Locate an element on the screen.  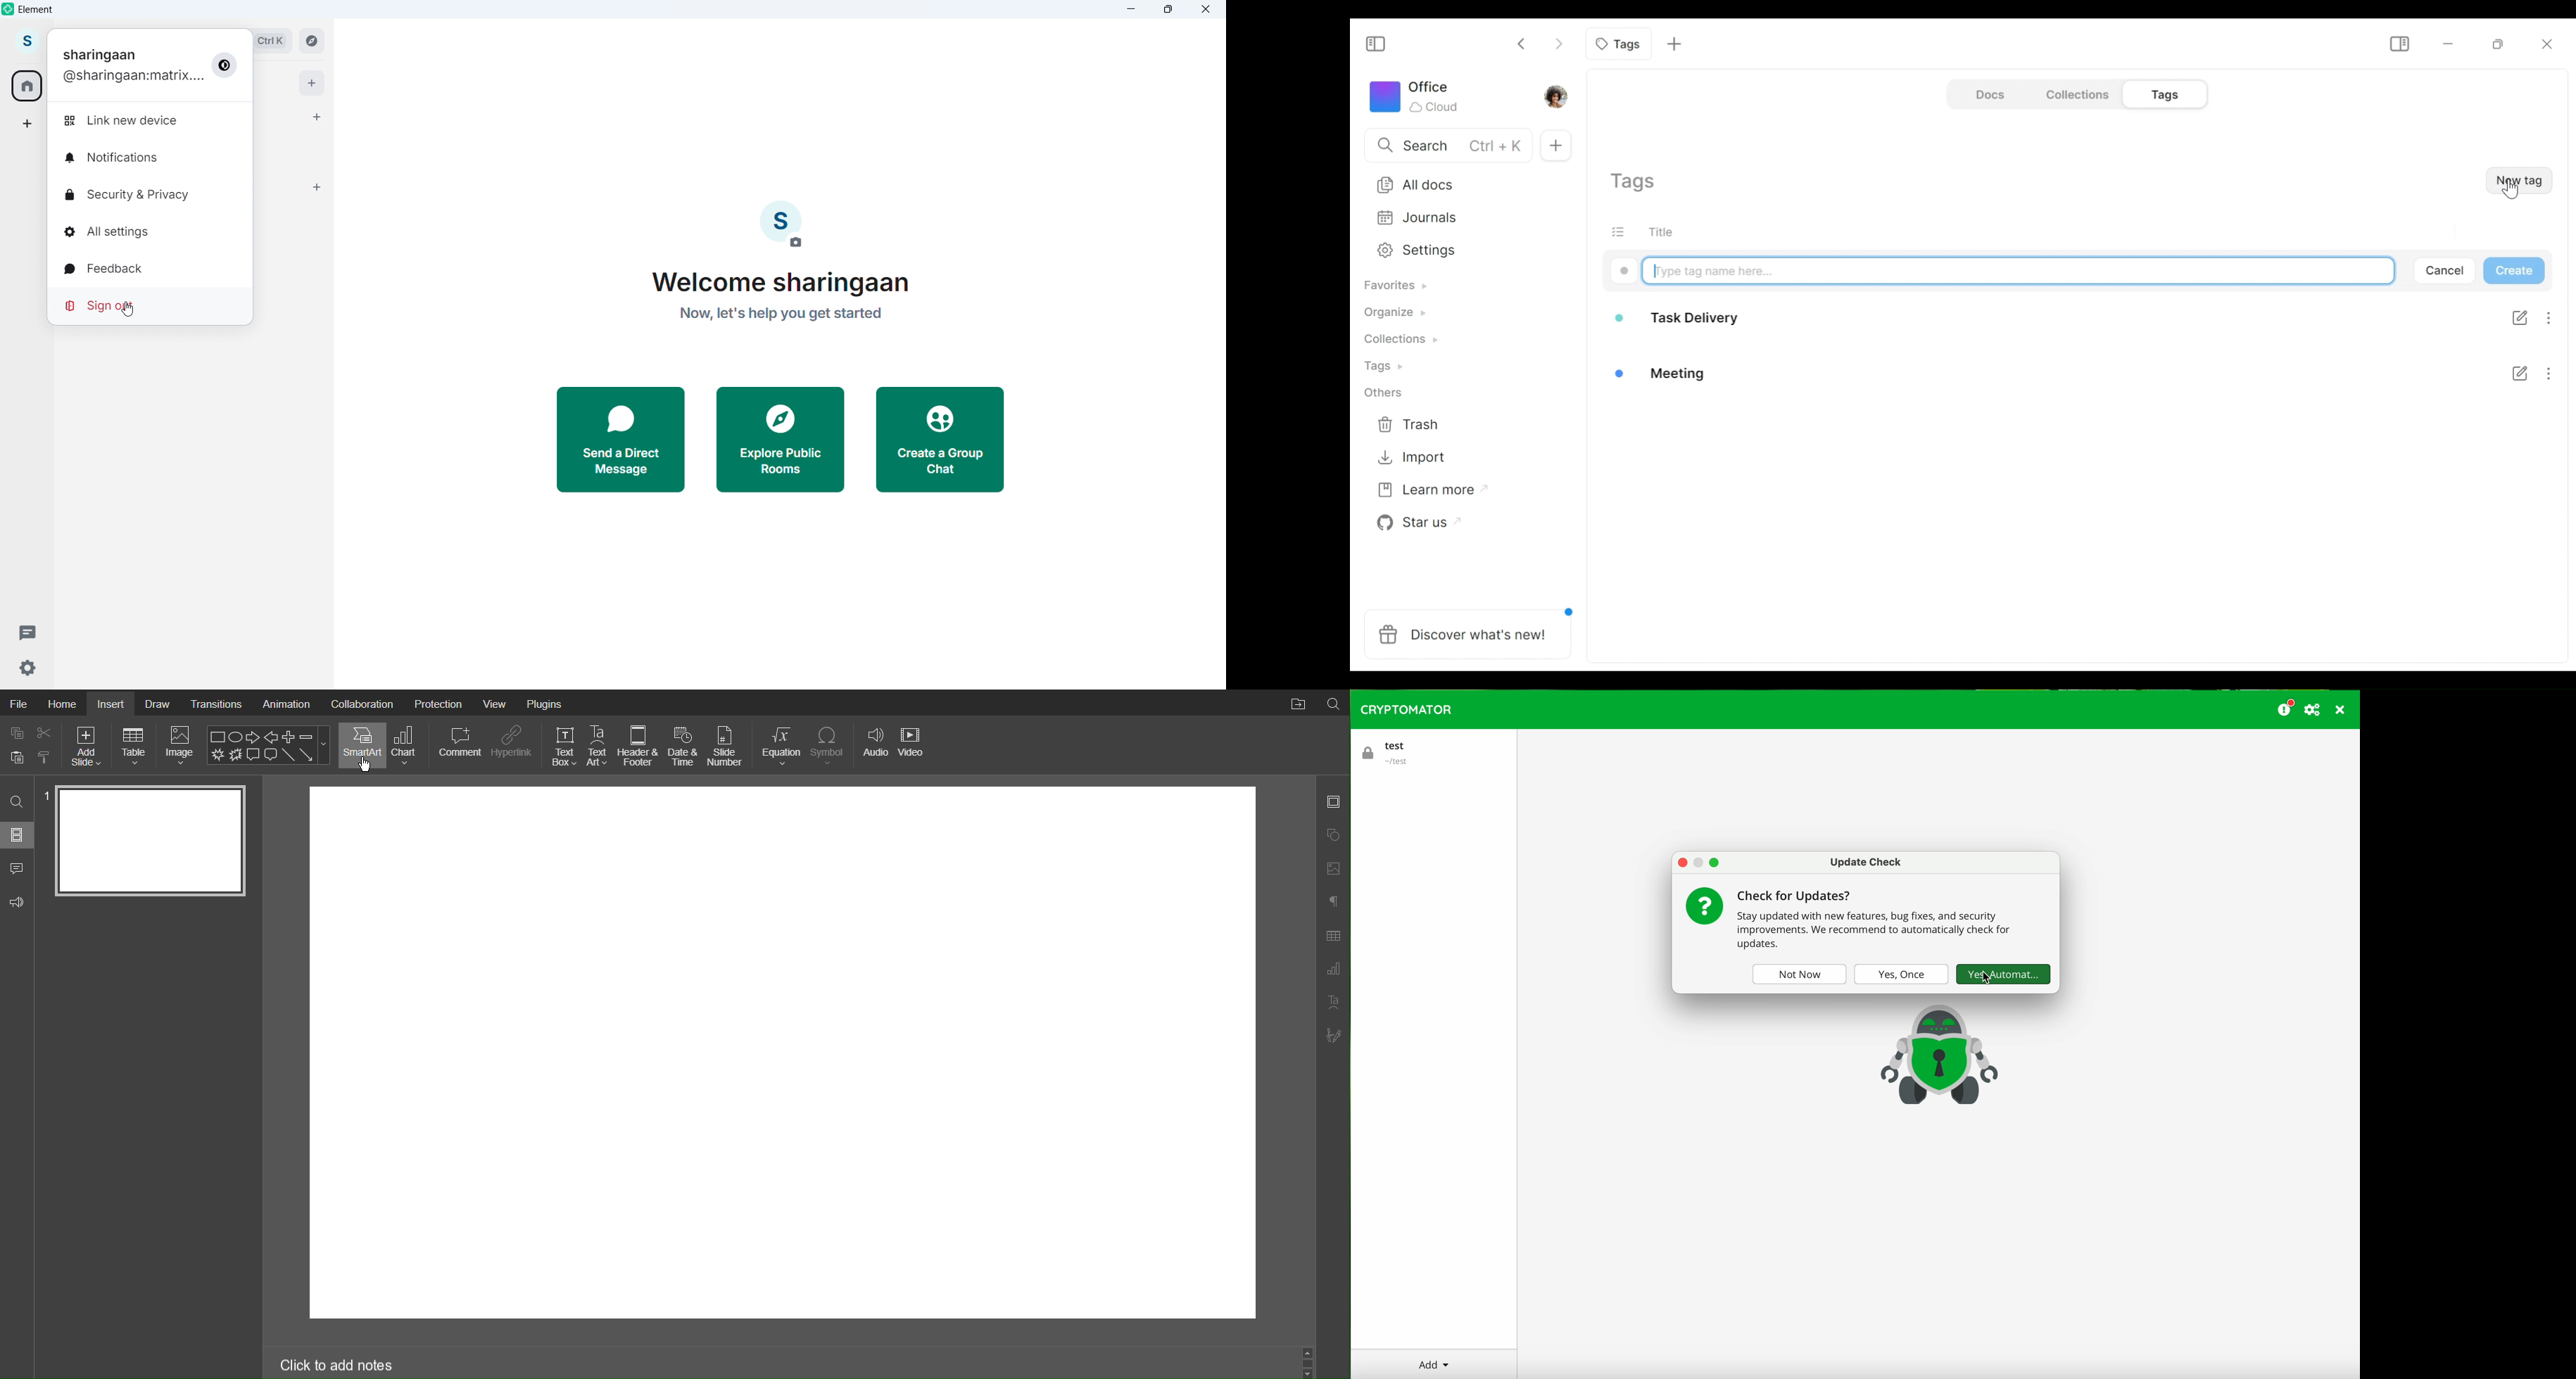
Signature is located at coordinates (1332, 1035).